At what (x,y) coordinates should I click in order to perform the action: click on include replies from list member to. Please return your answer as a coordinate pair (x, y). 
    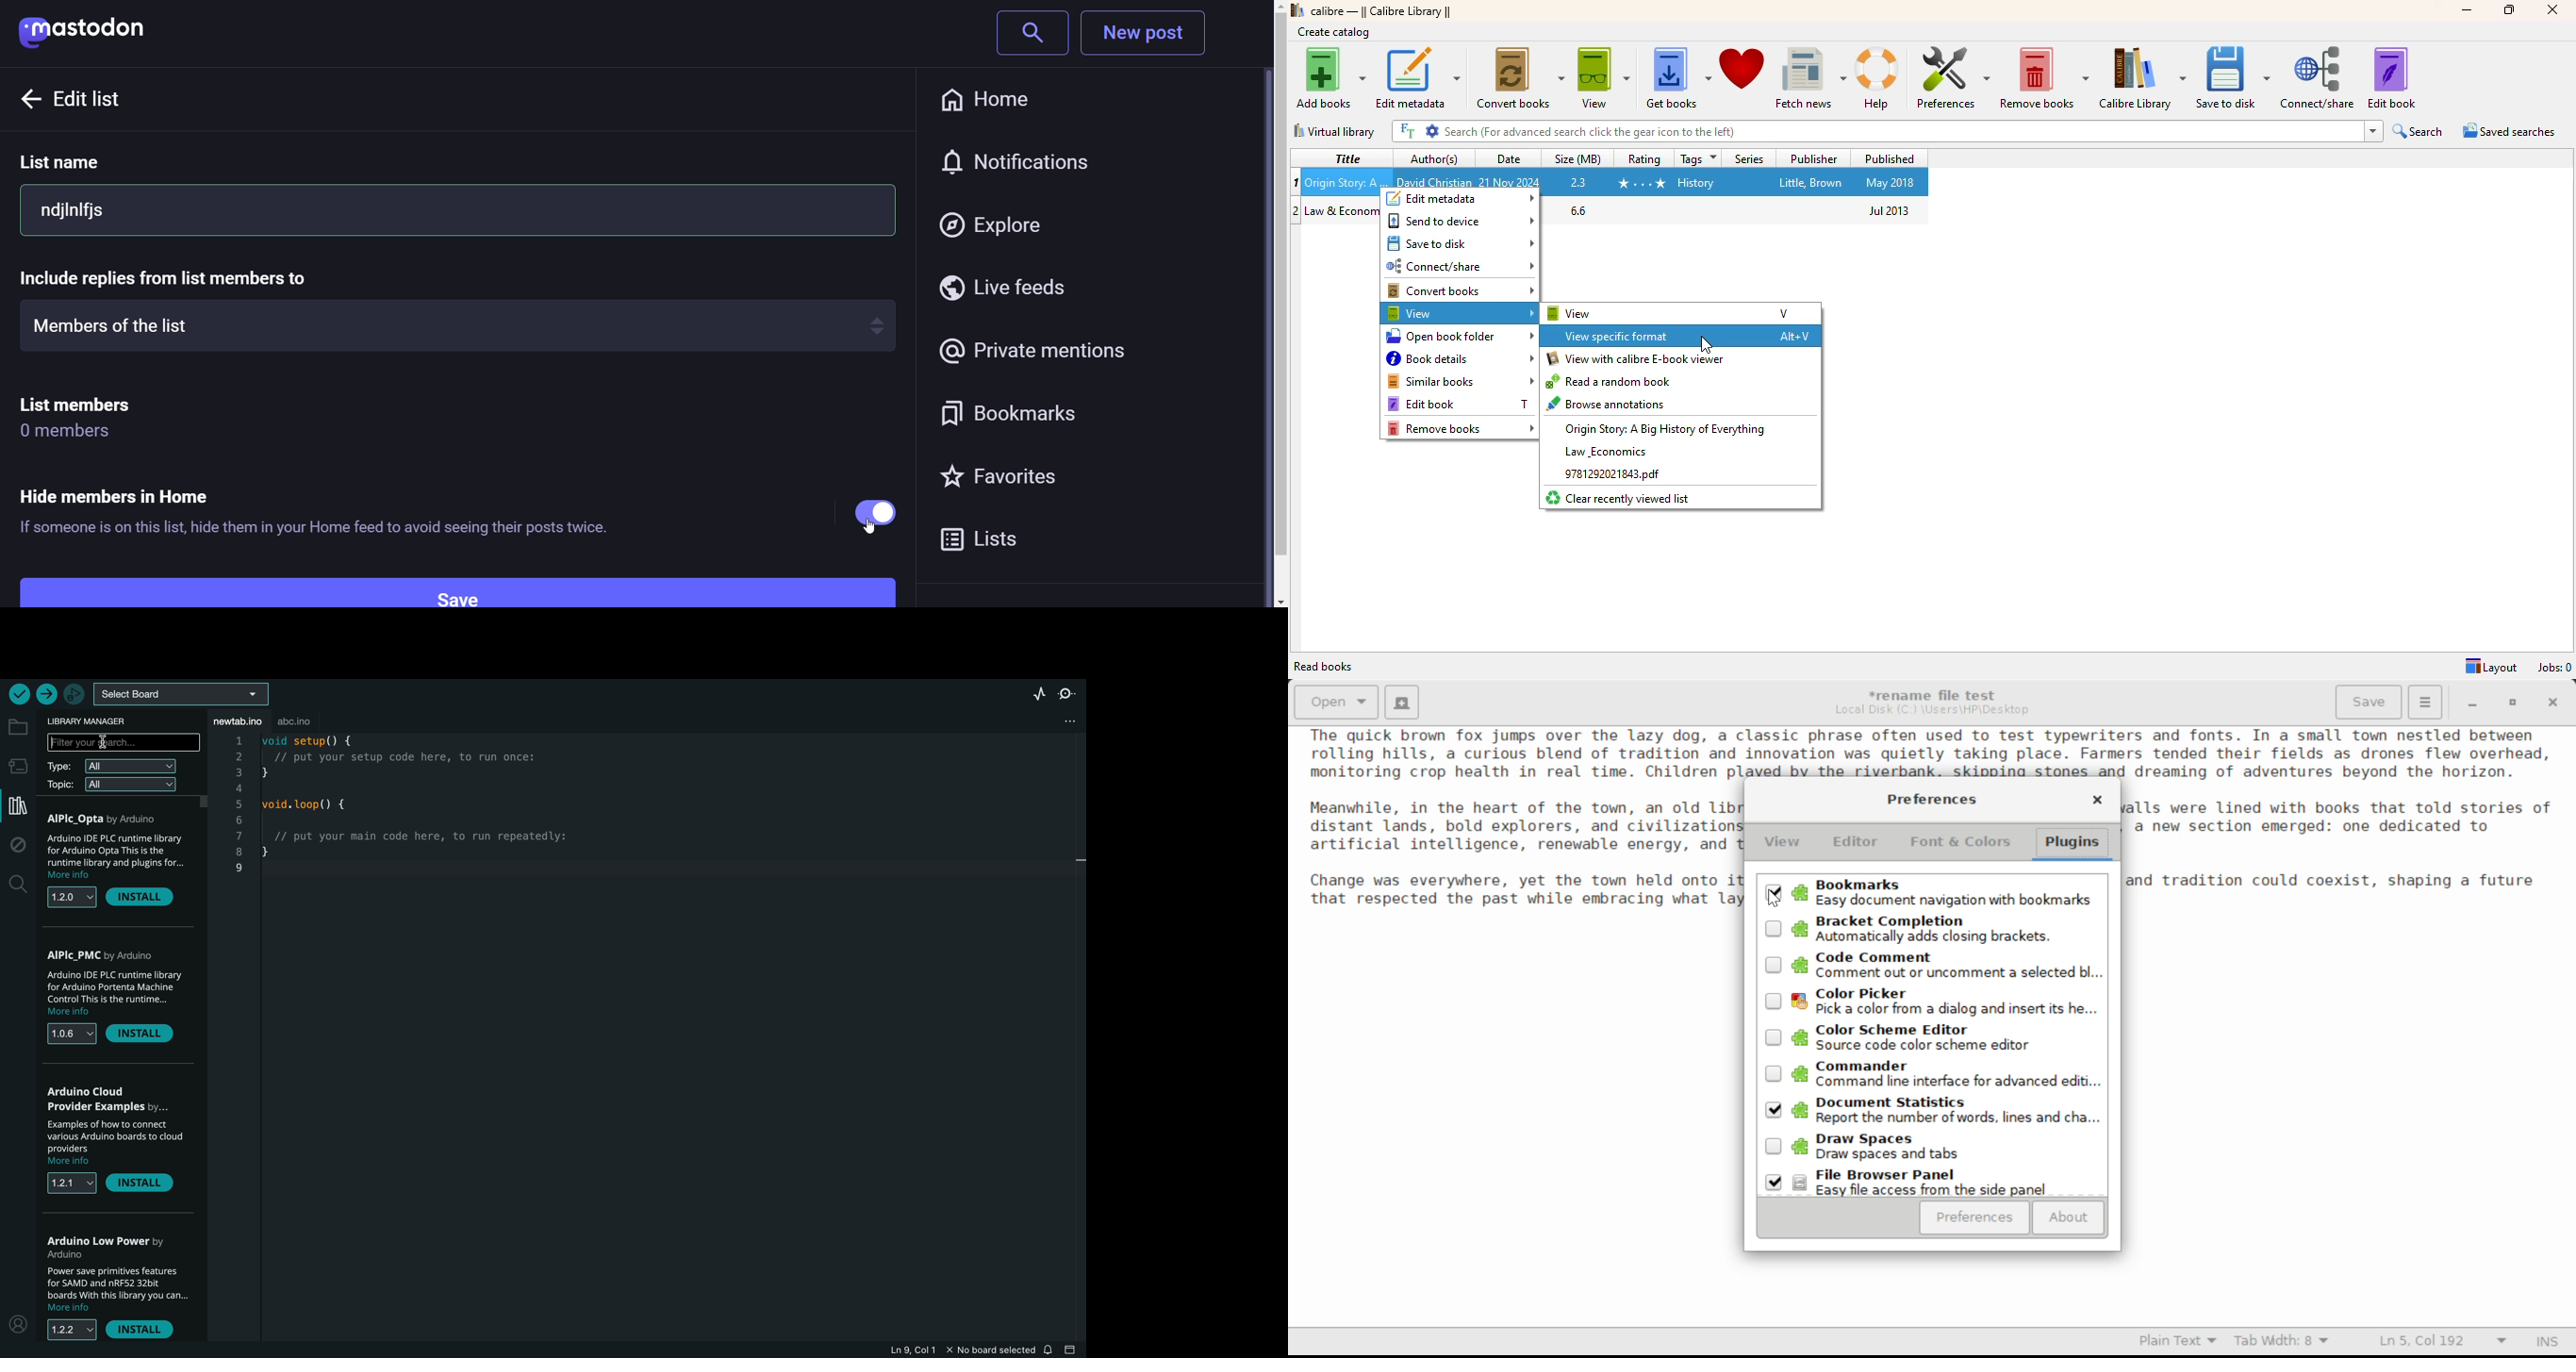
    Looking at the image, I should click on (176, 279).